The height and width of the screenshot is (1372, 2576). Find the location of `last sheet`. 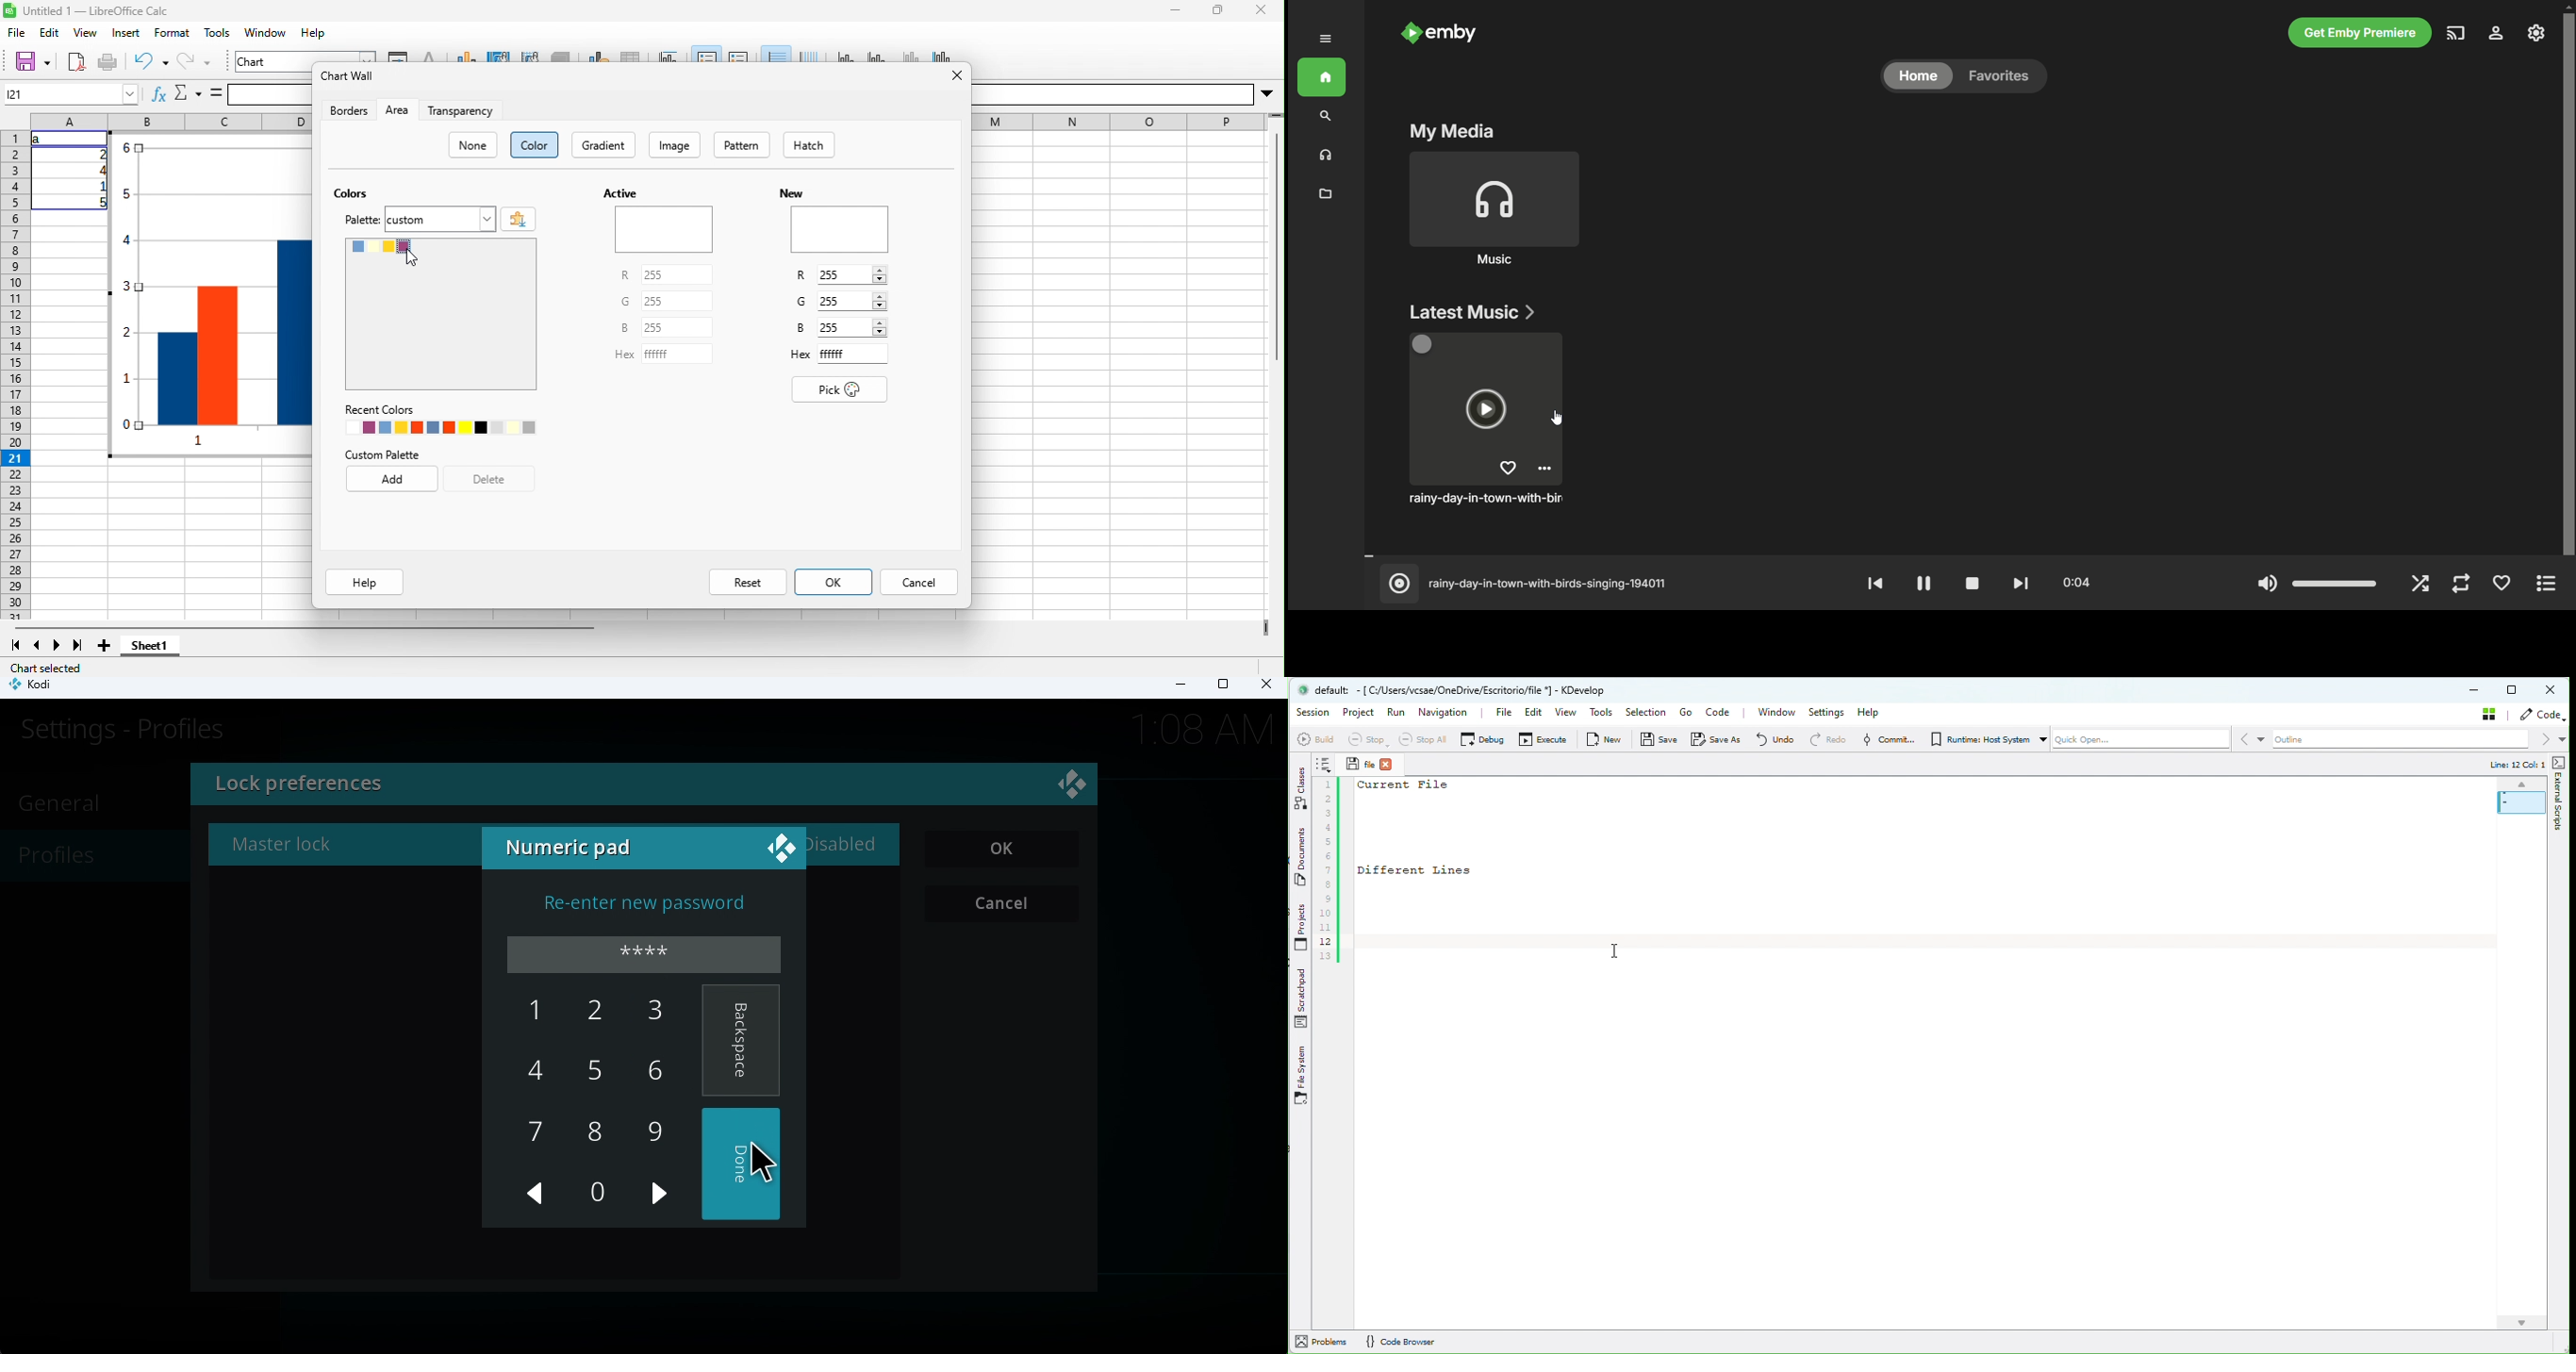

last sheet is located at coordinates (79, 645).